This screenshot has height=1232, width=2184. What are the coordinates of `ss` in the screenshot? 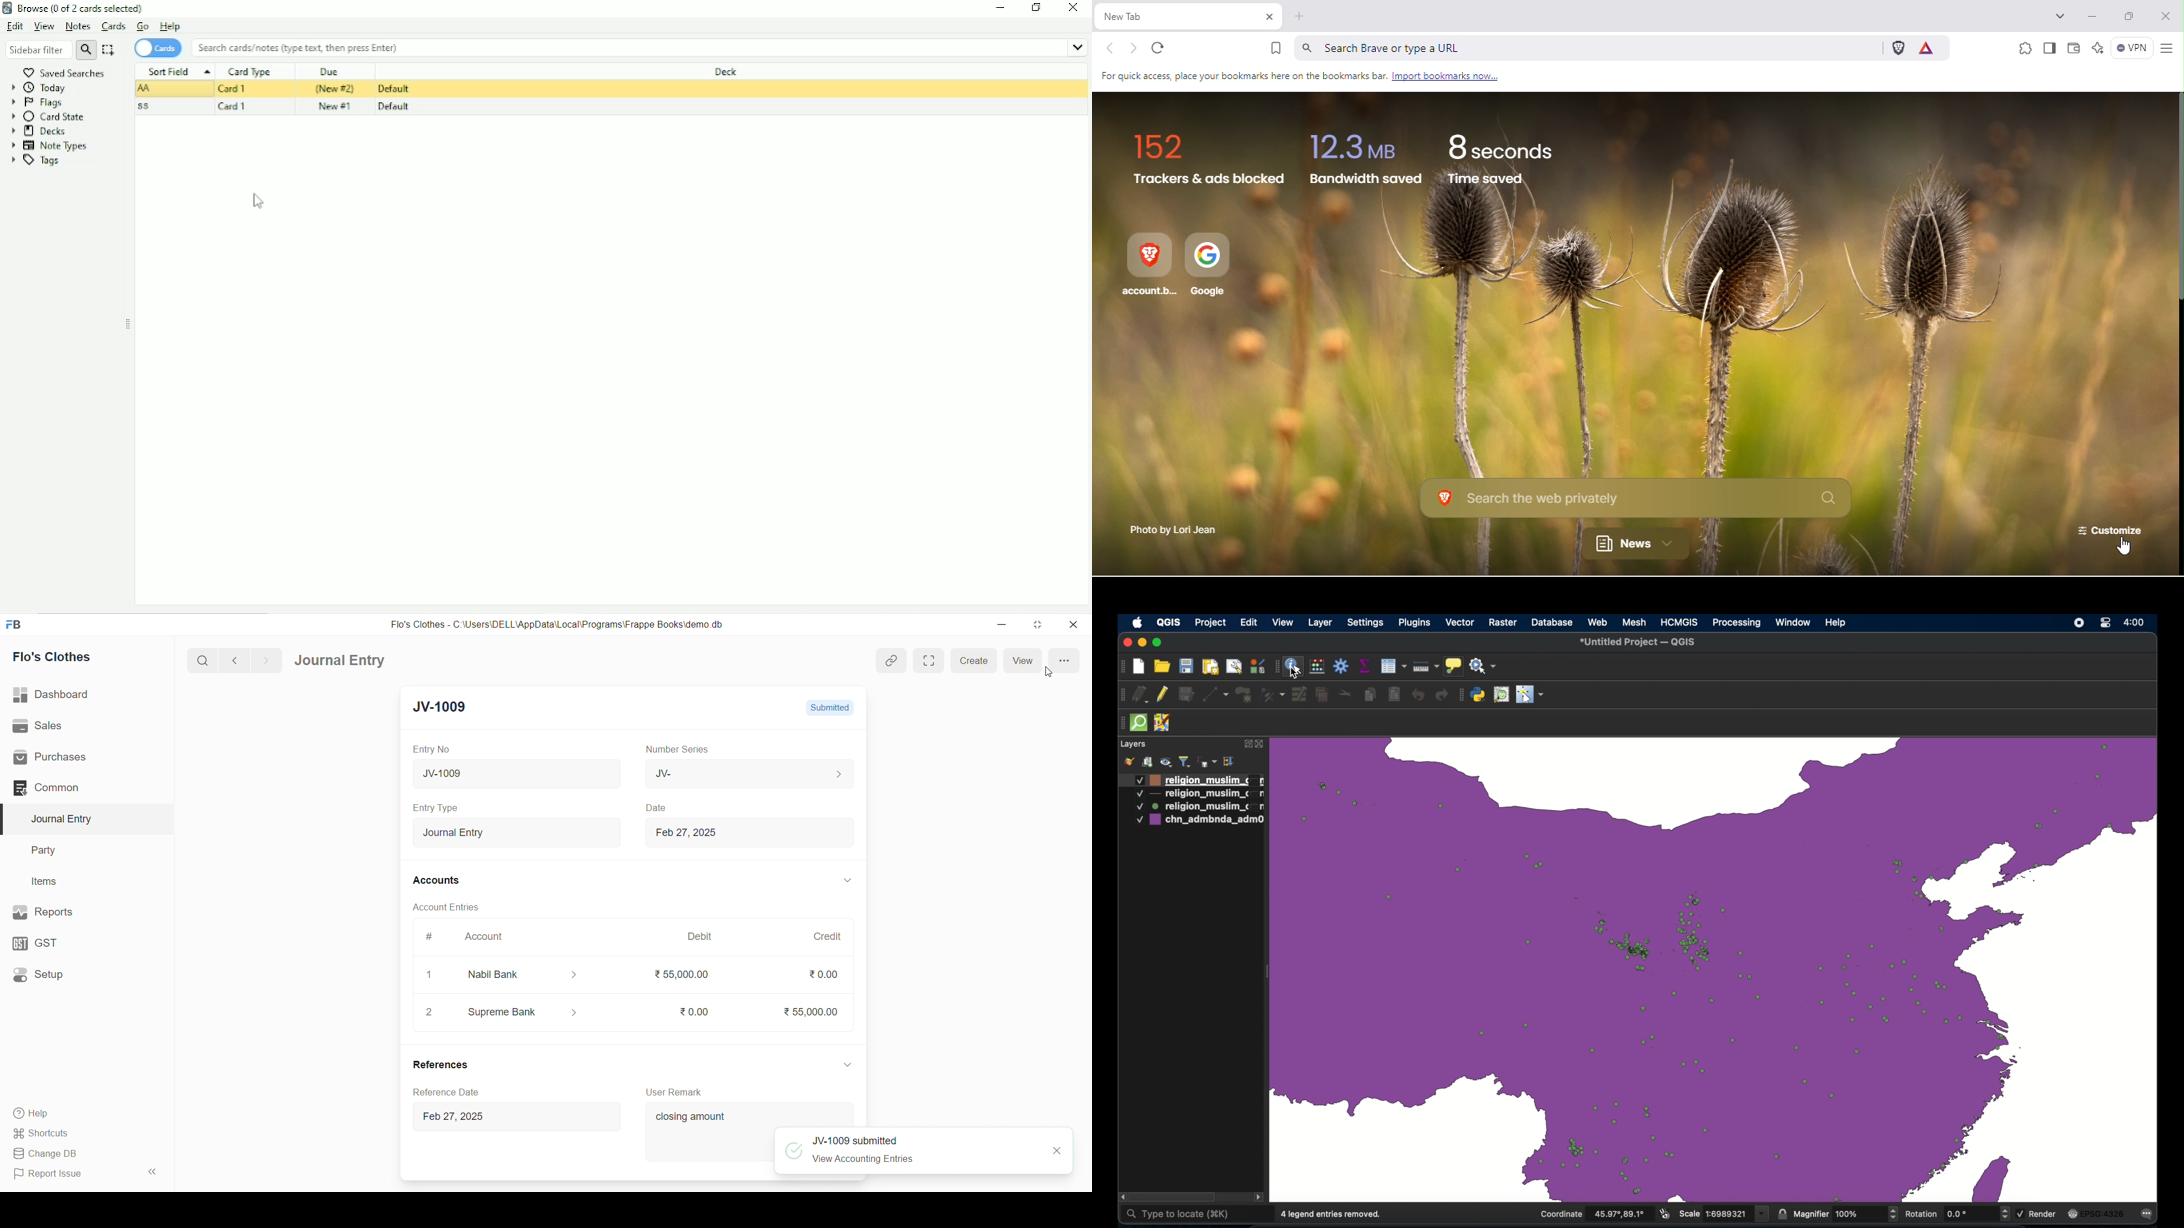 It's located at (145, 106).